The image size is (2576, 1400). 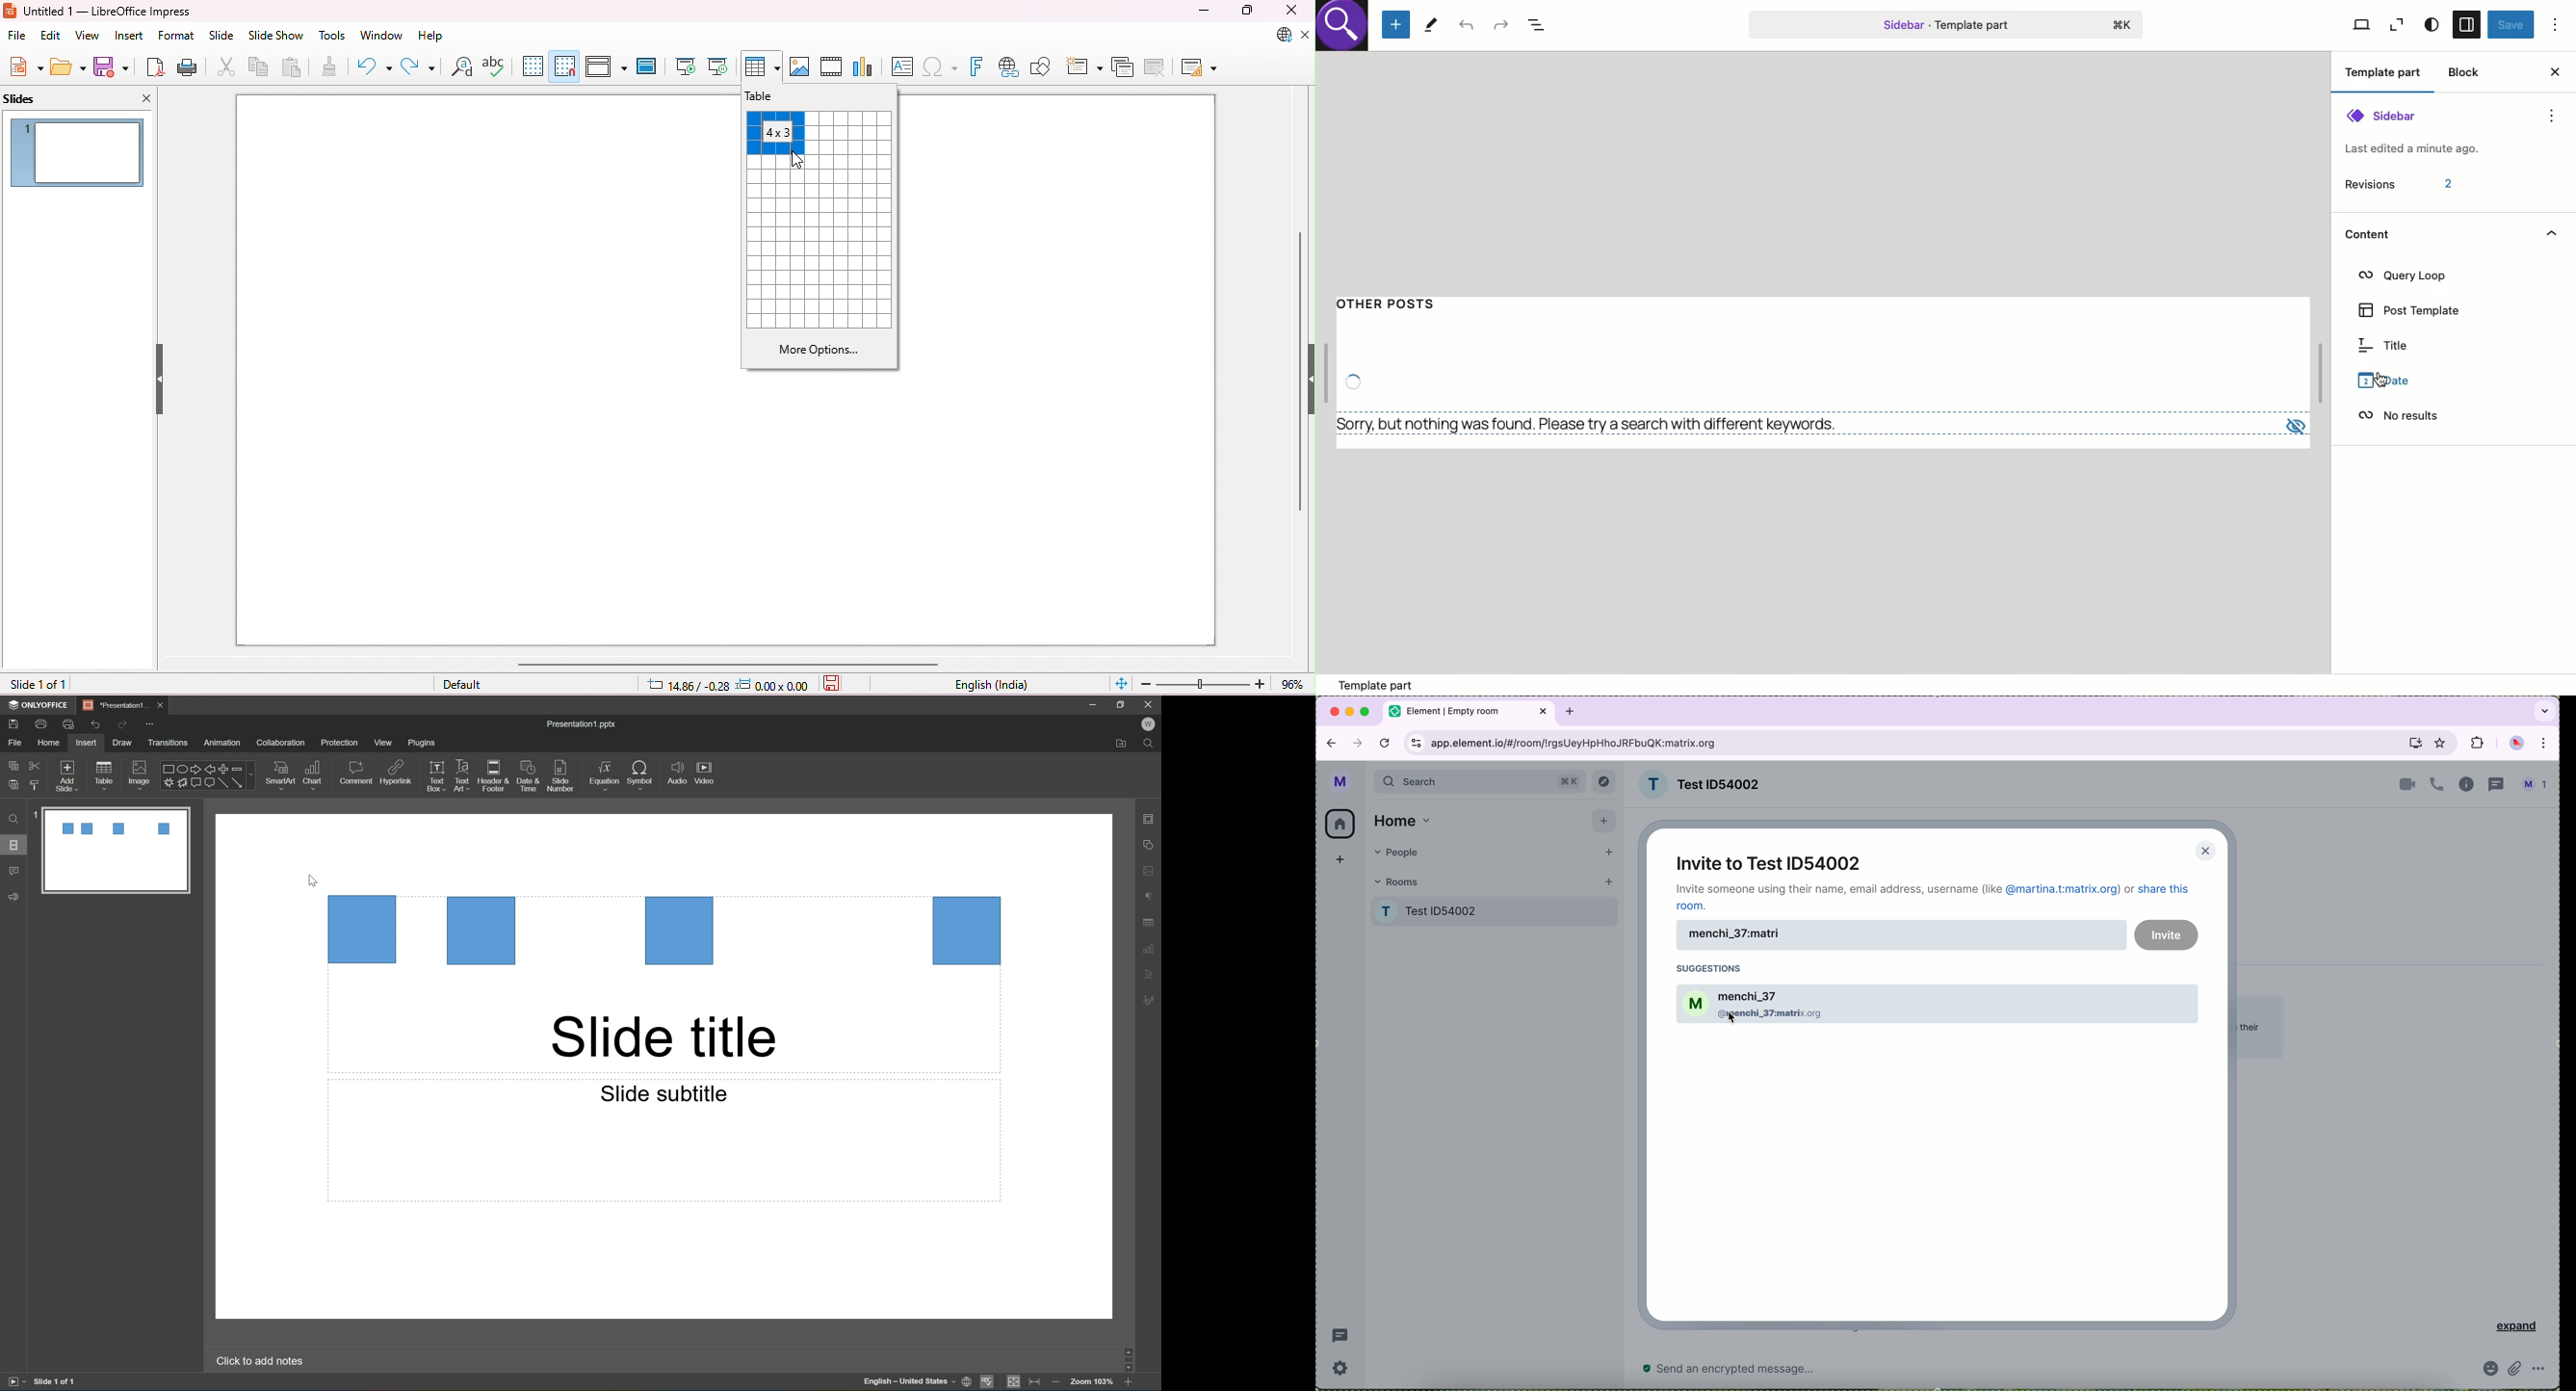 I want to click on slide 1, so click(x=109, y=849).